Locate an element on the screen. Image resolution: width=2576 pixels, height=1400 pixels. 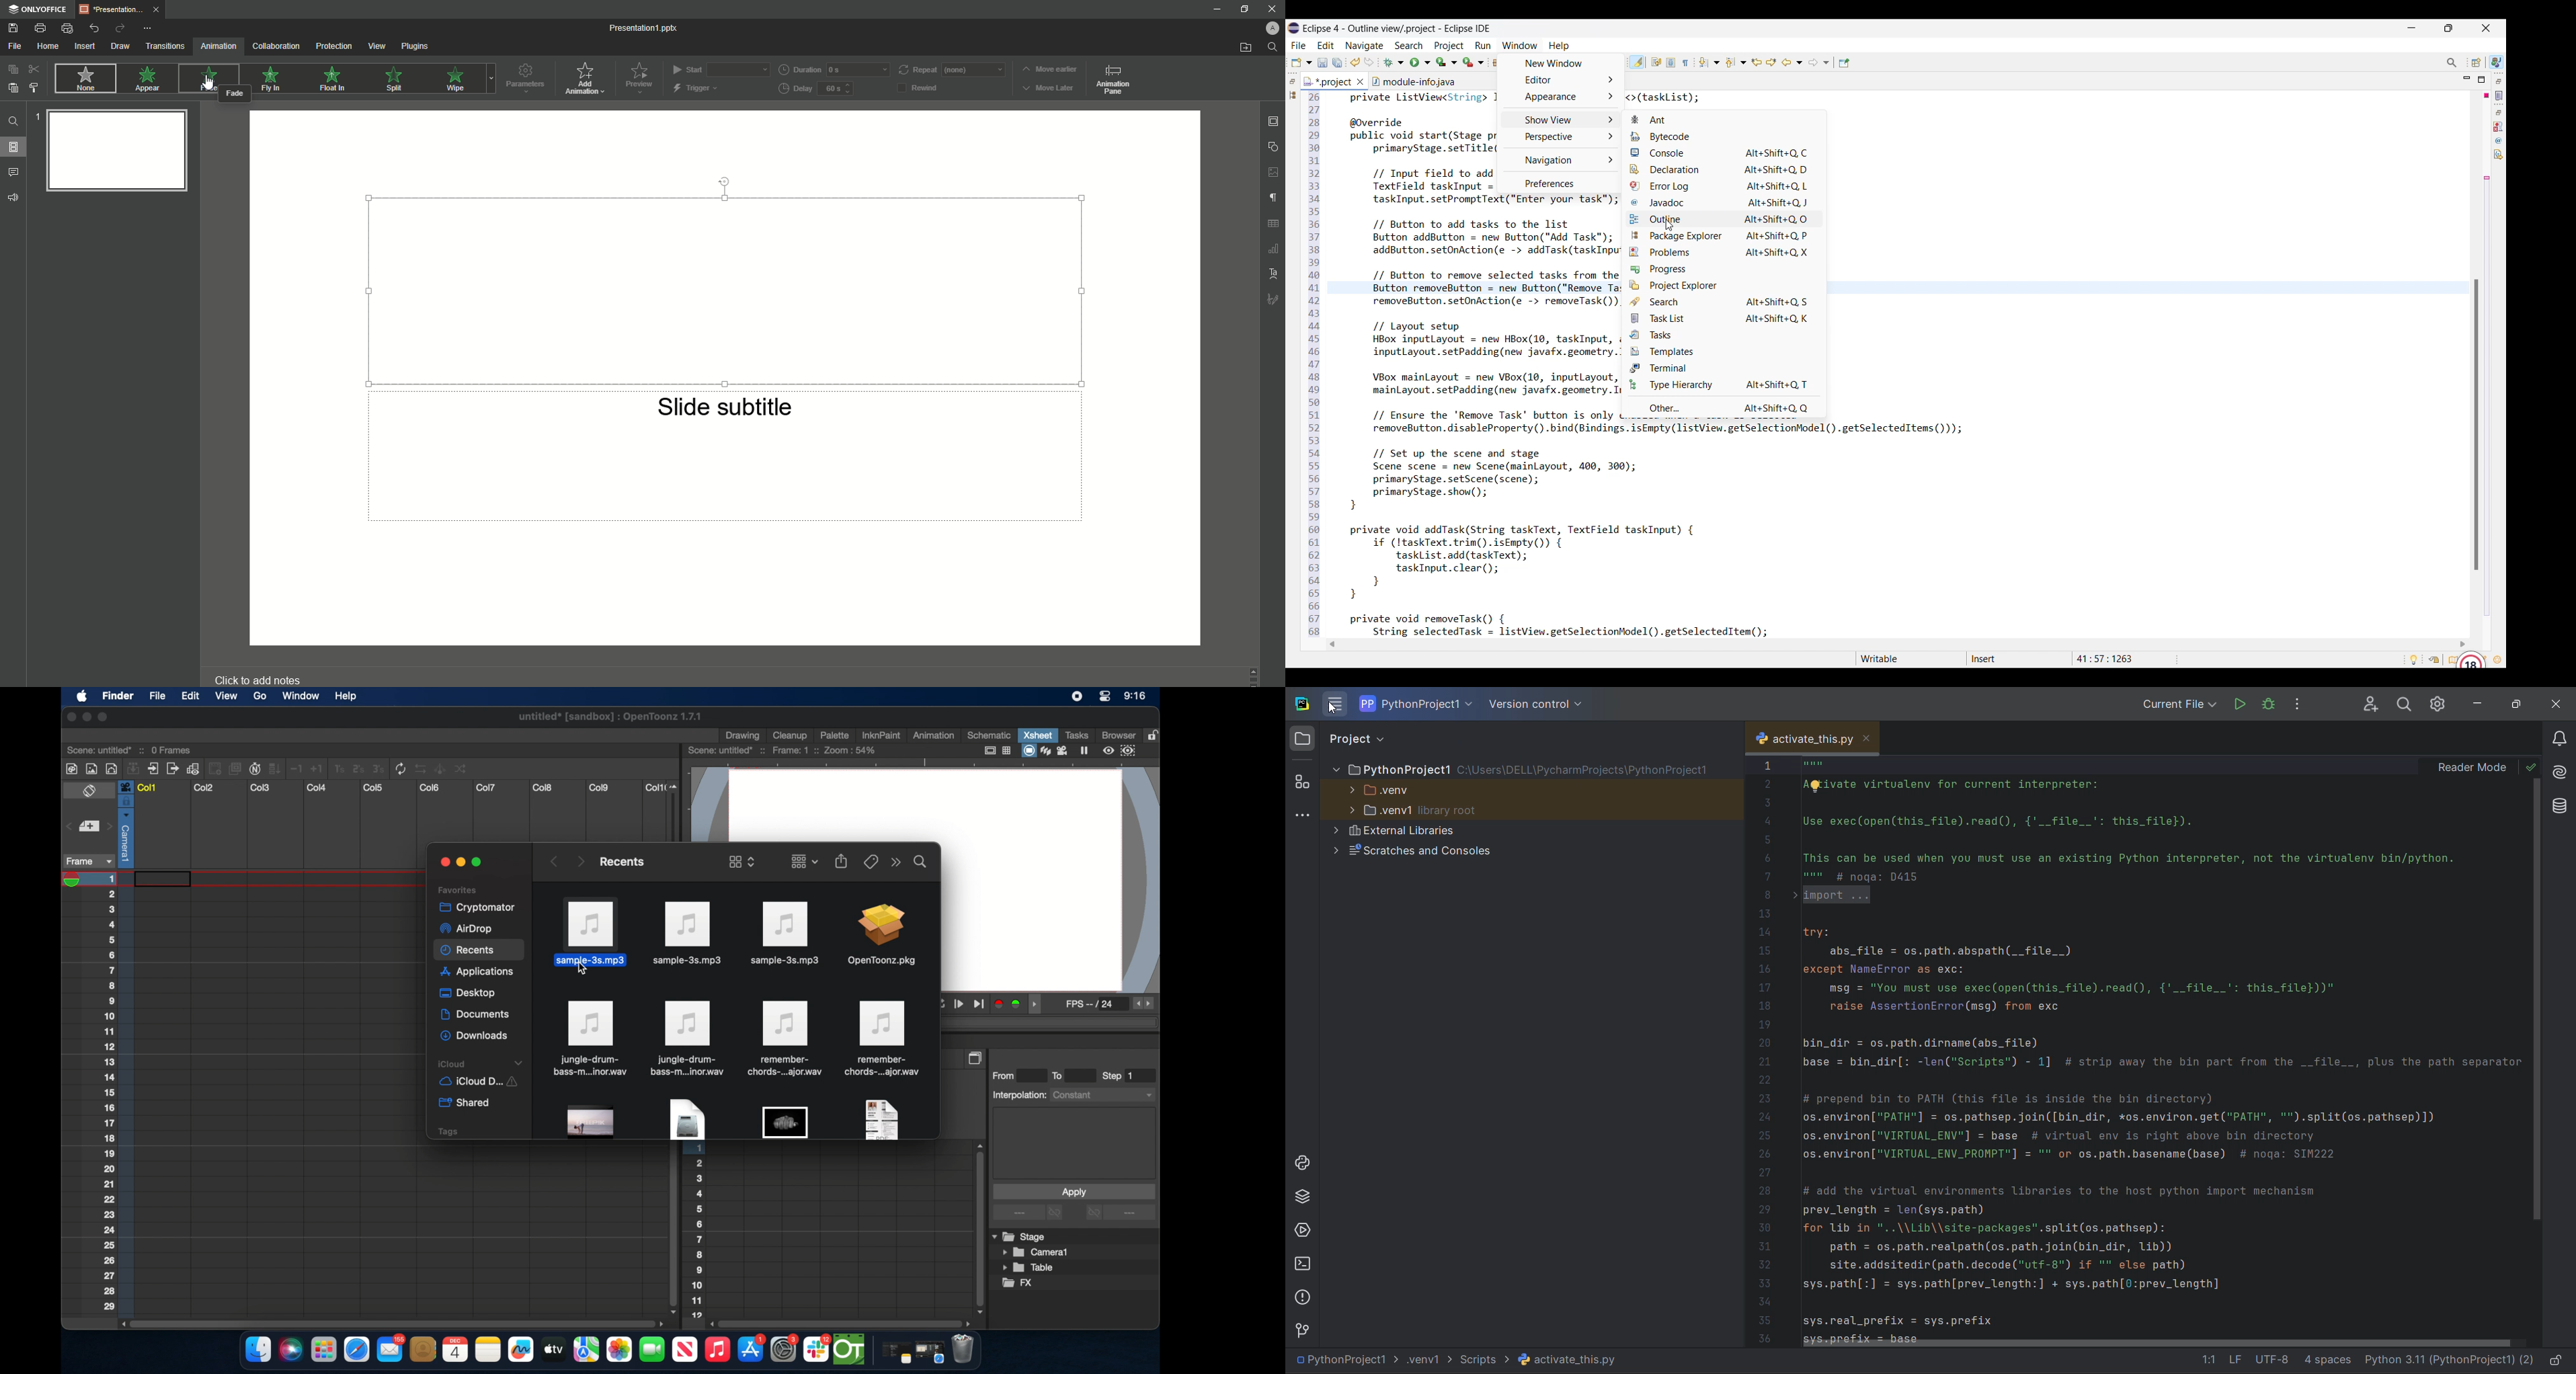
Float In is located at coordinates (334, 79).